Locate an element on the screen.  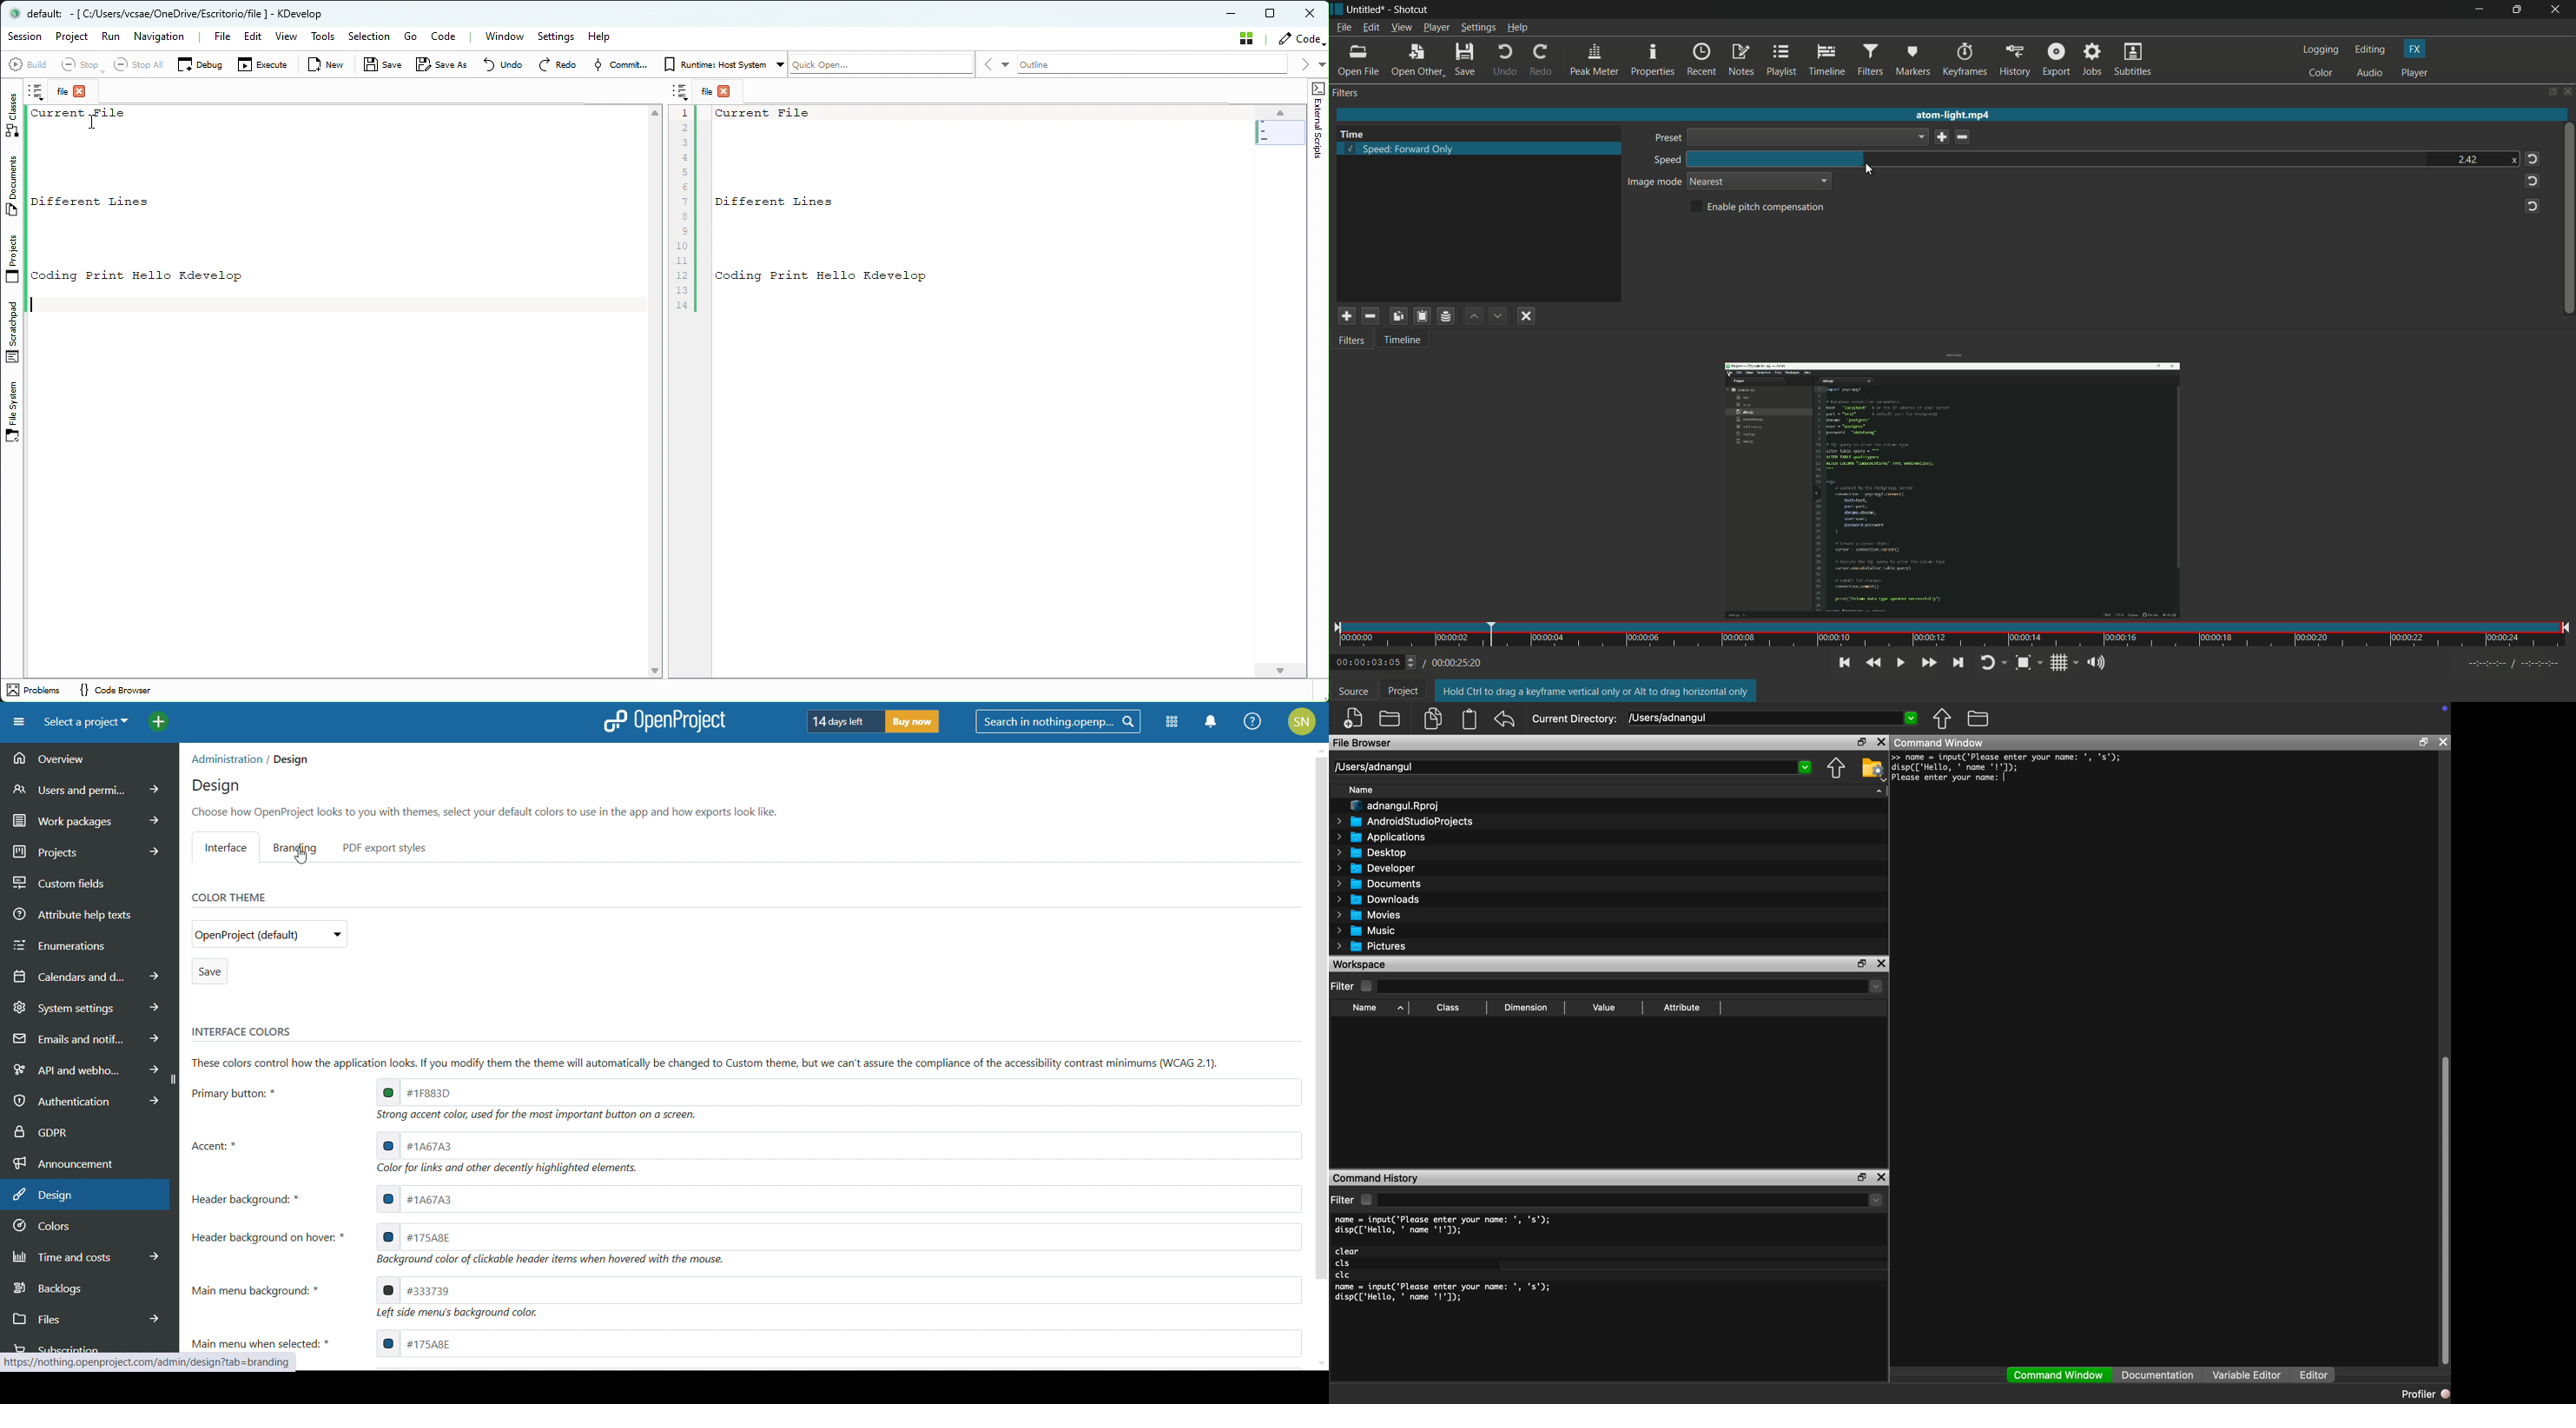
text - current file different likes coding print hello kdevelop is located at coordinates (149, 193).